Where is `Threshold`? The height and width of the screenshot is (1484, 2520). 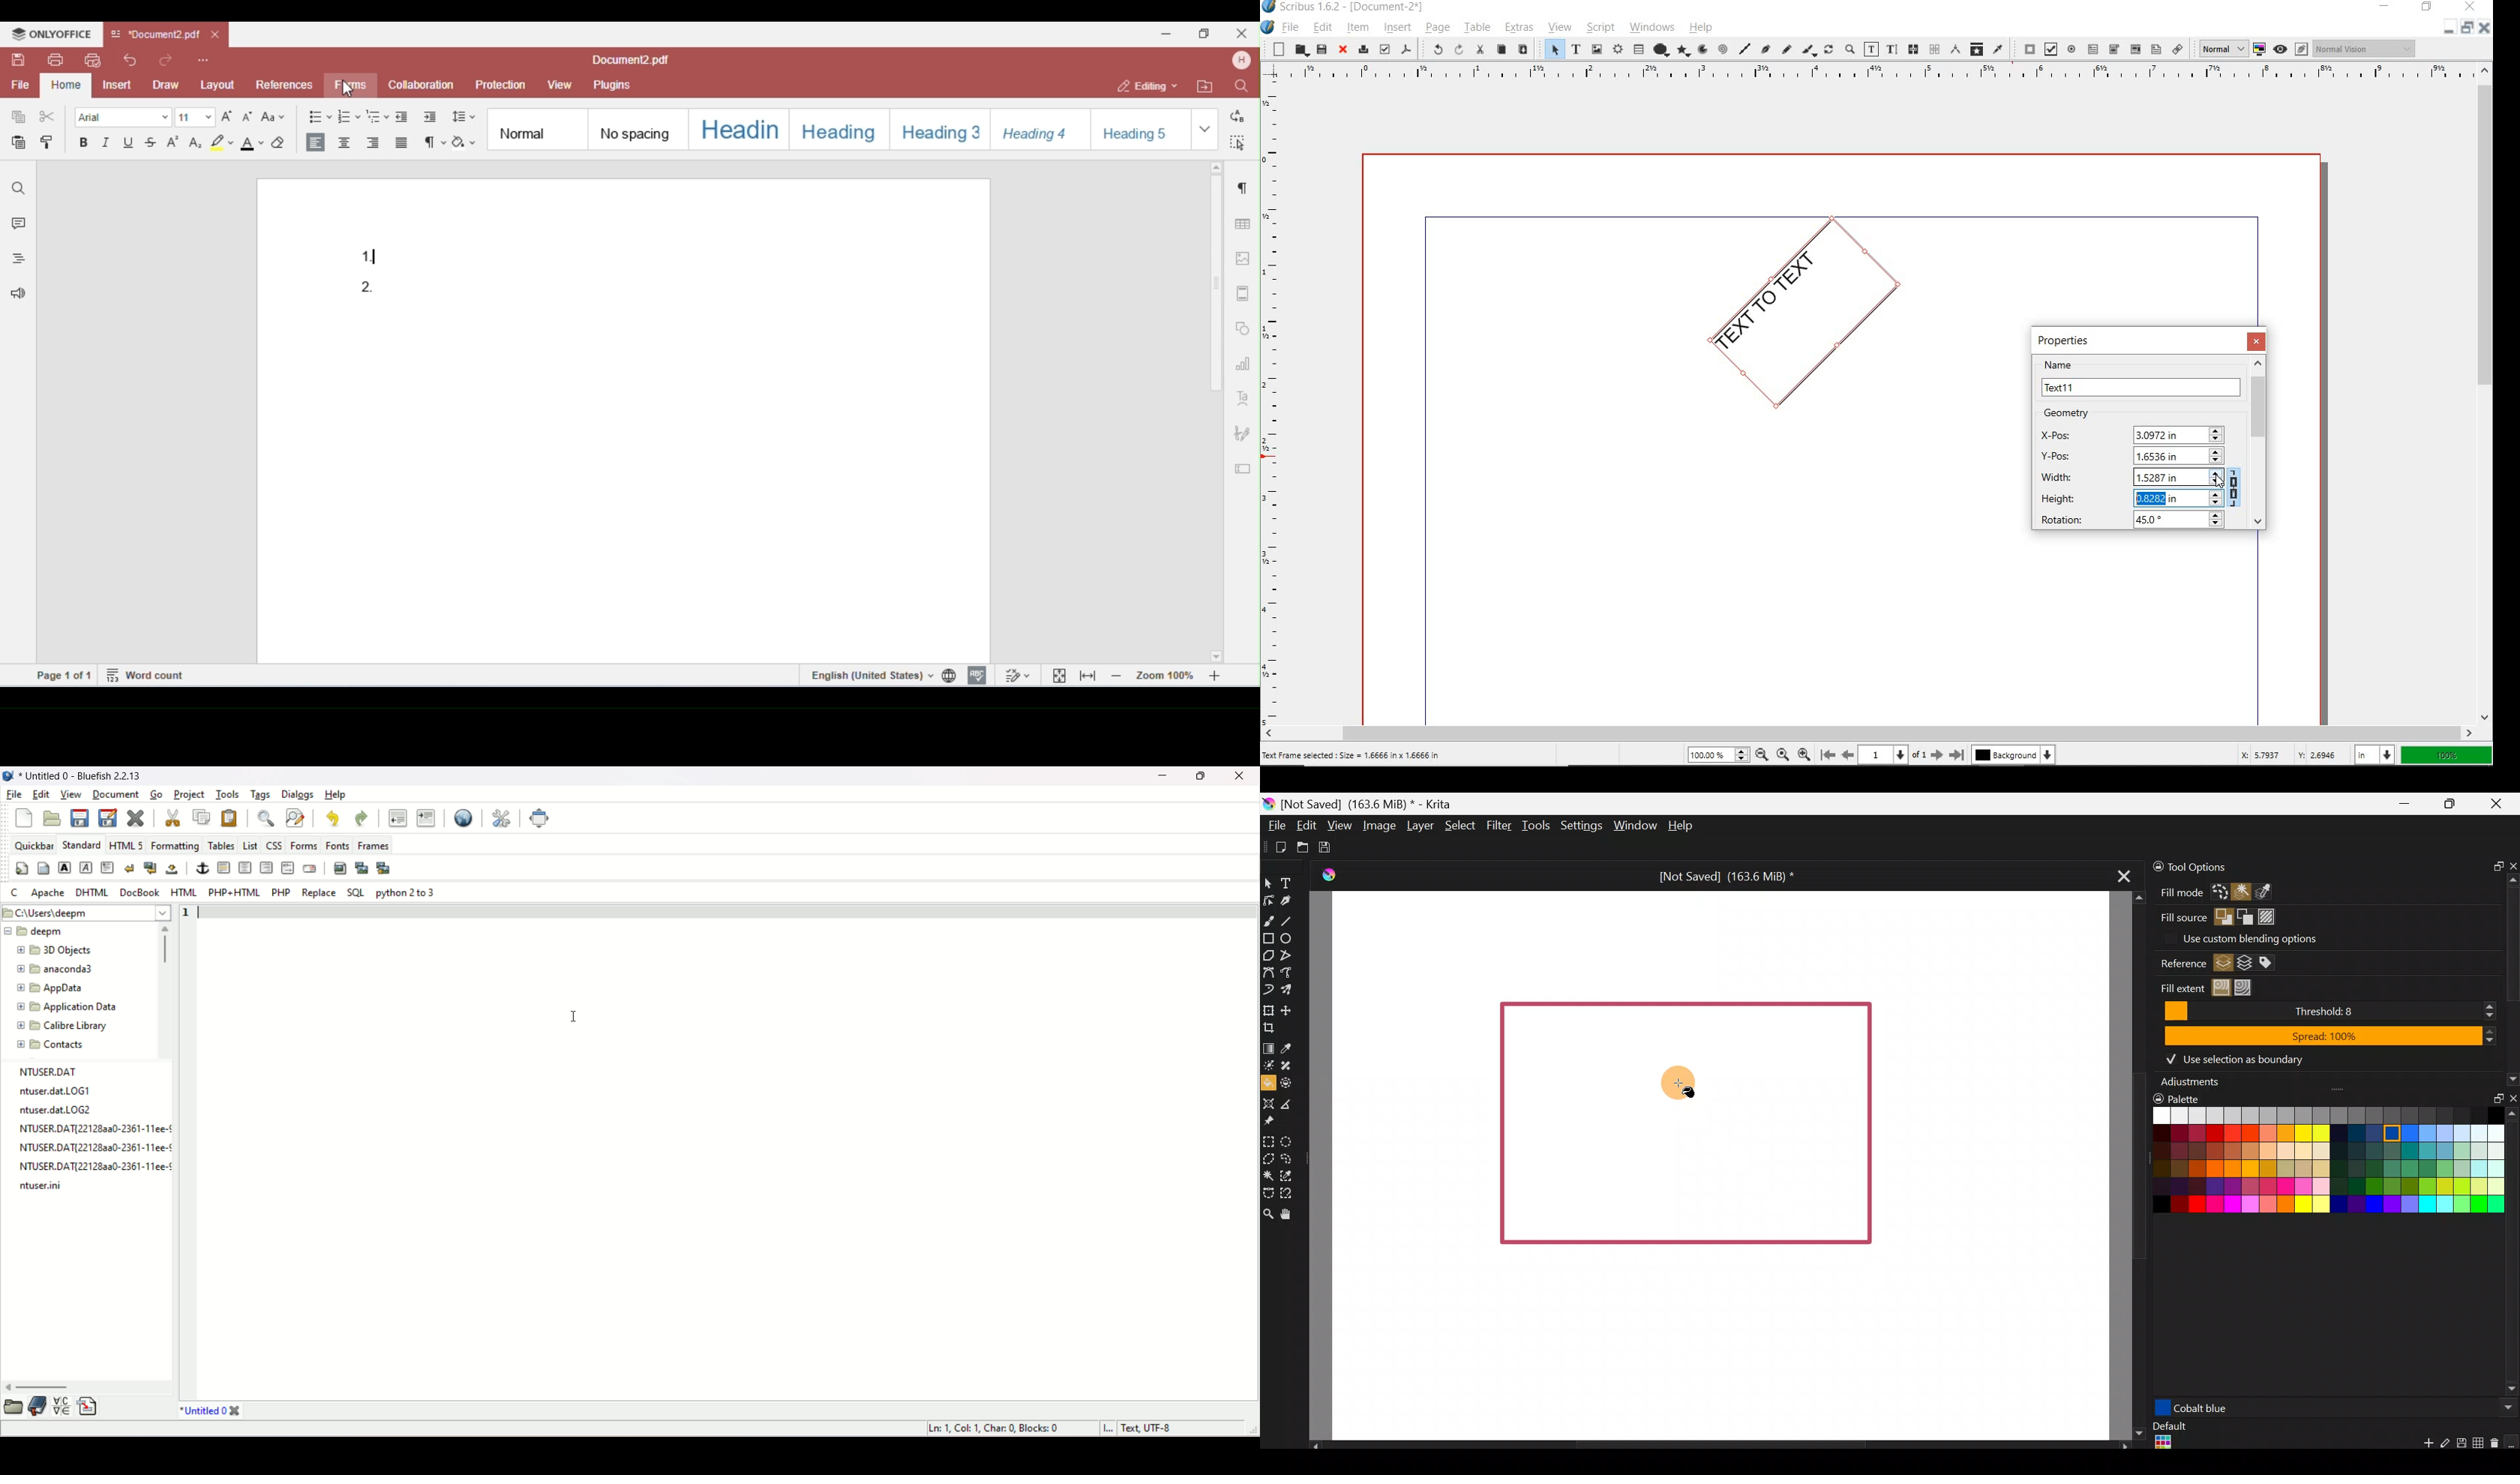 Threshold is located at coordinates (2326, 1011).